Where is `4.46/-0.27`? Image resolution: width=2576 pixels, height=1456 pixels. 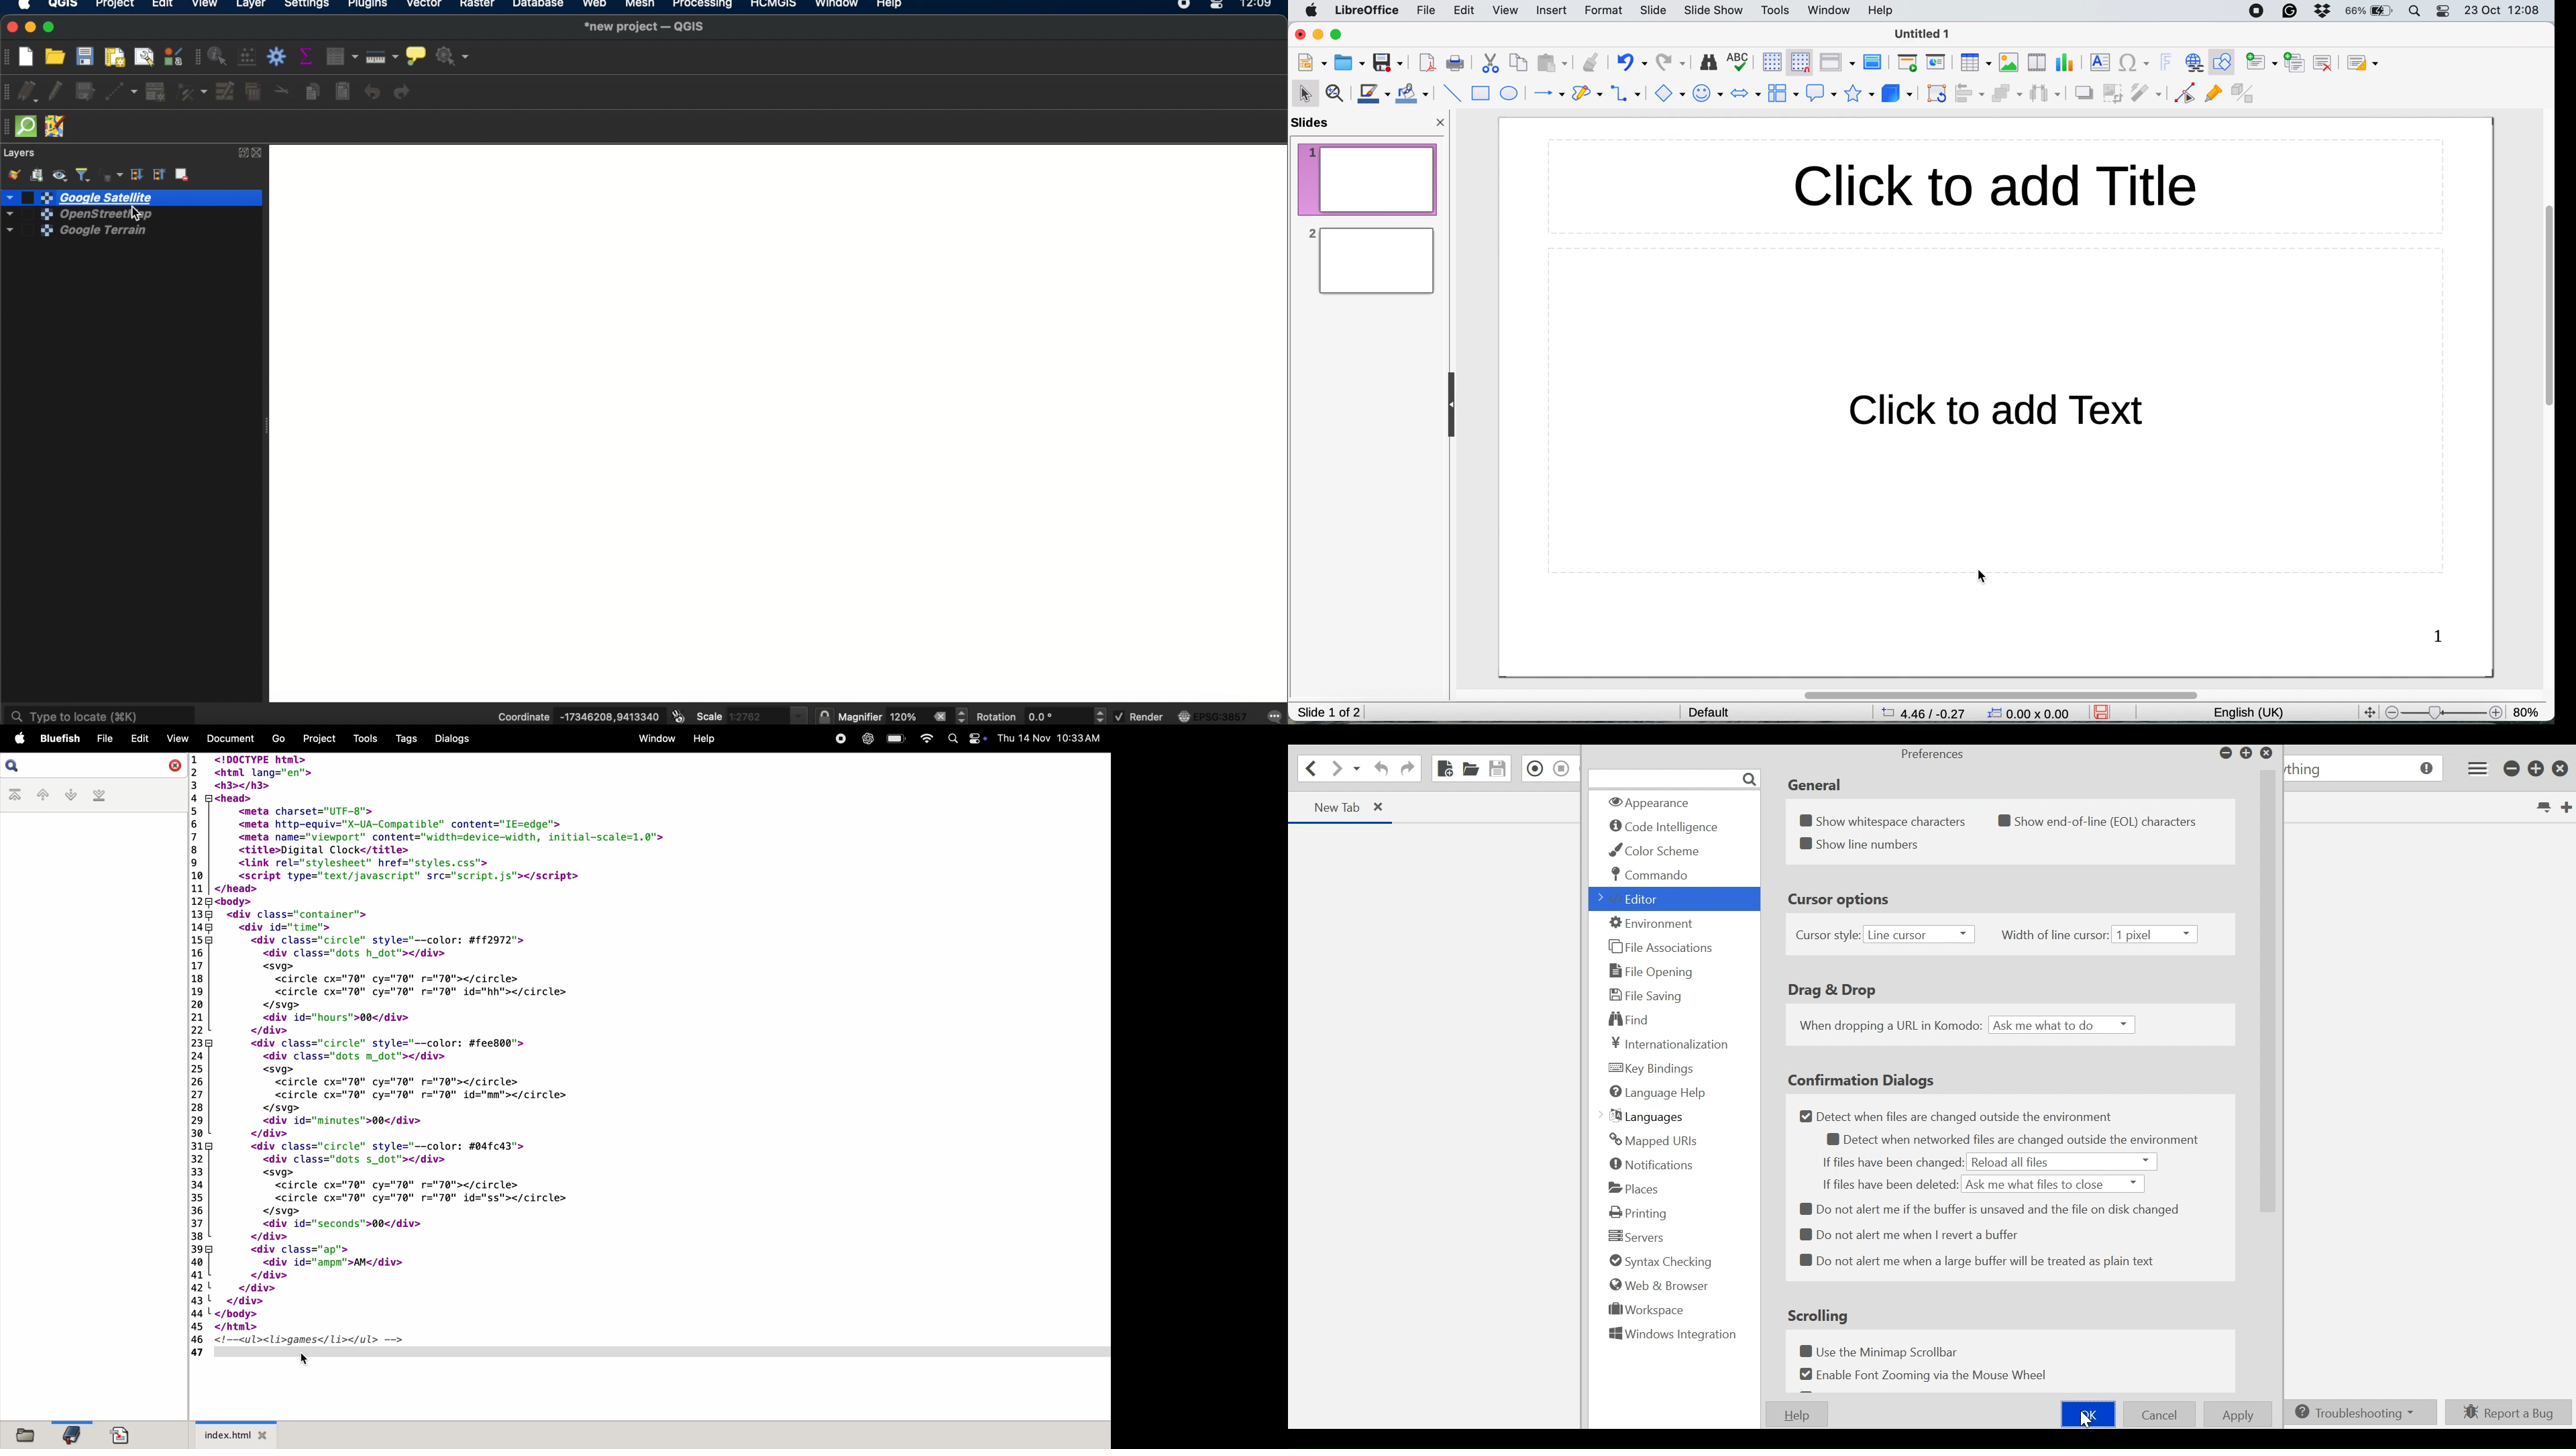
4.46/-0.27 is located at coordinates (1930, 713).